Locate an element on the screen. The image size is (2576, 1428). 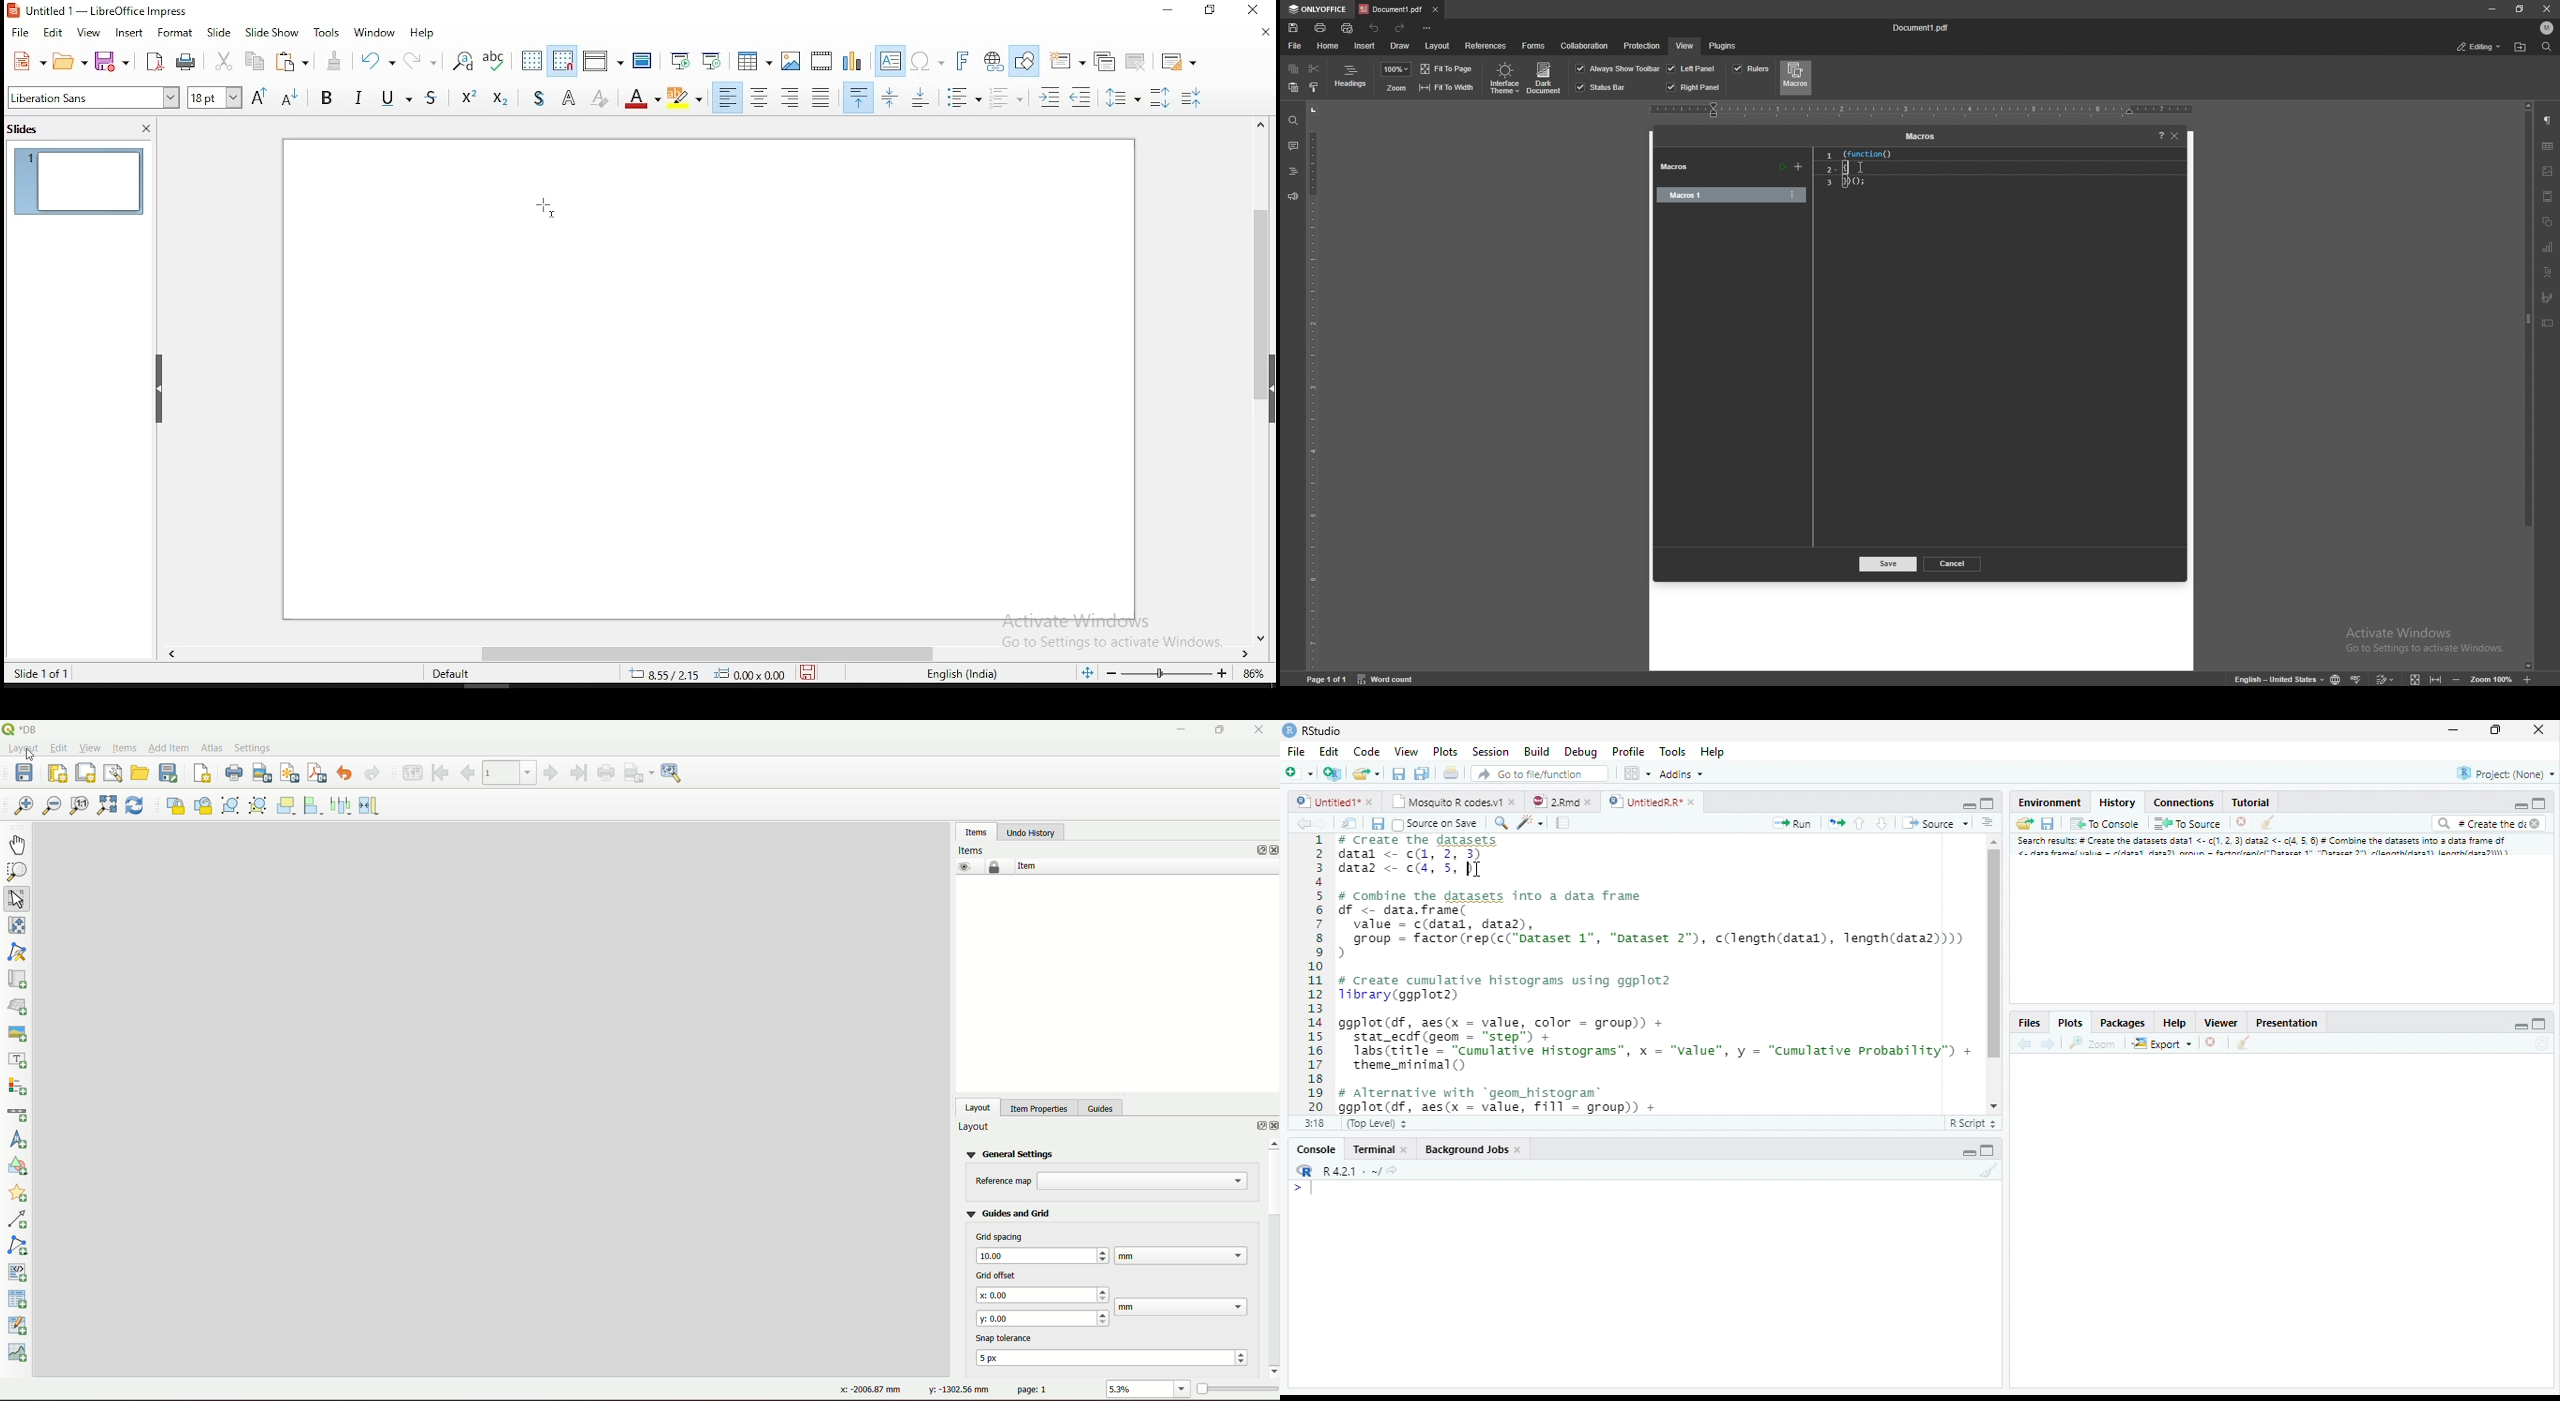
Cursor is located at coordinates (1861, 167).